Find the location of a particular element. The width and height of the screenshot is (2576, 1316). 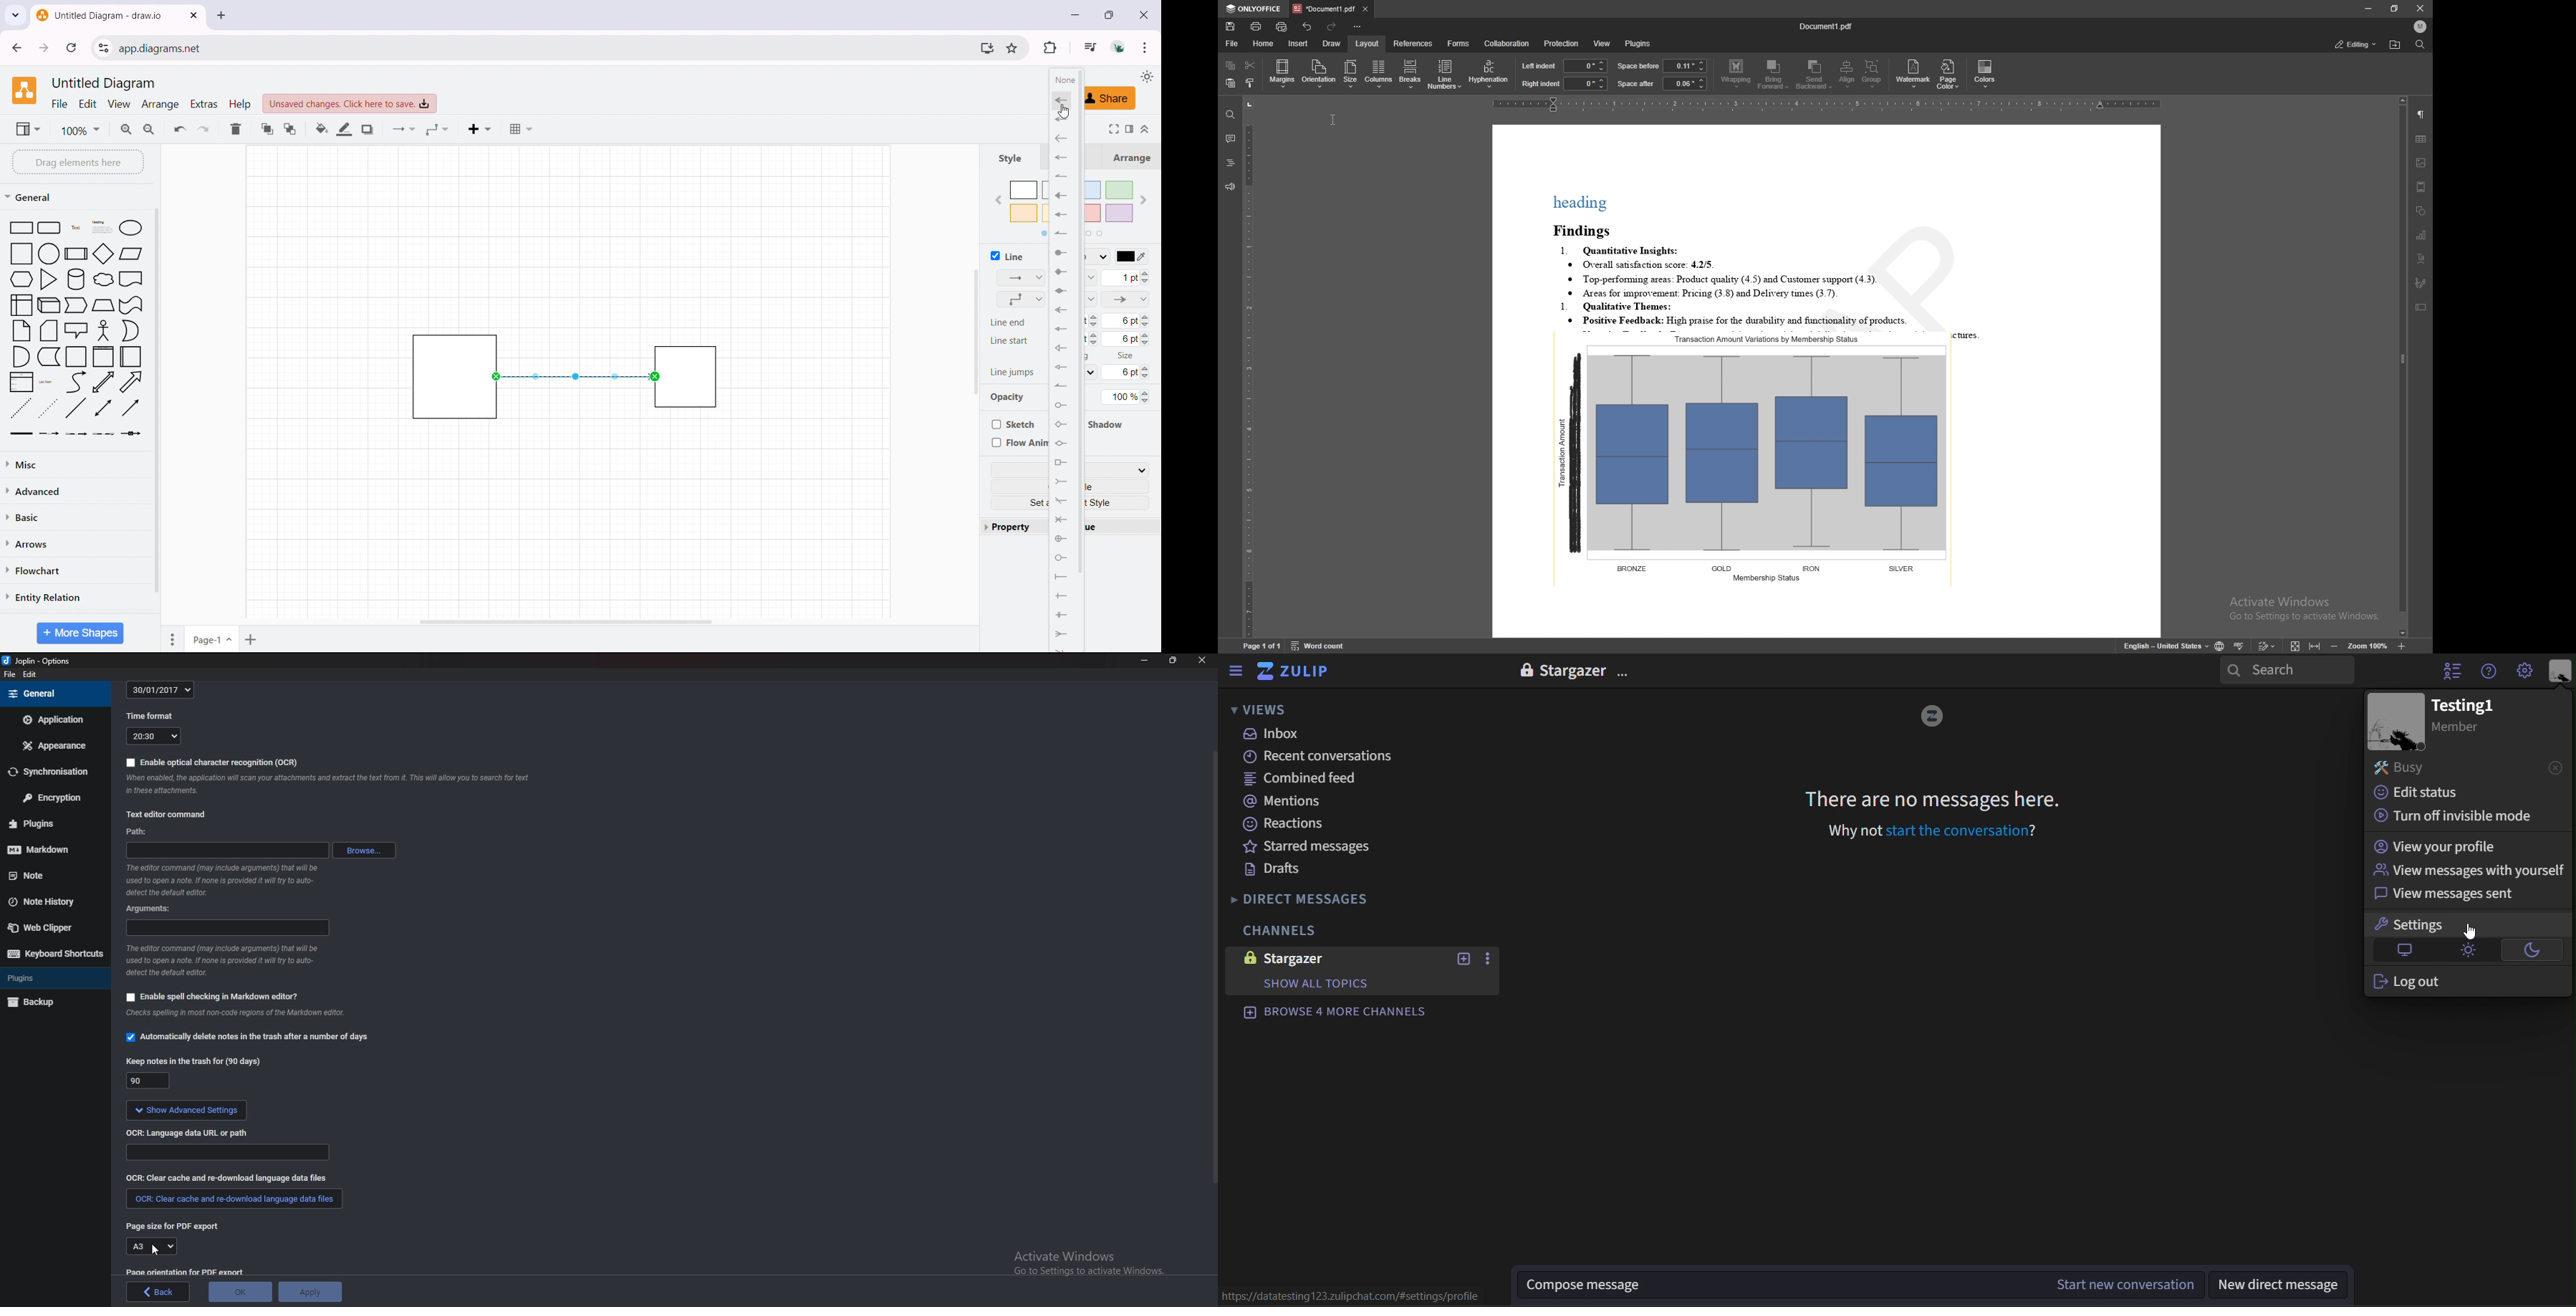

Cursor is located at coordinates (153, 1250).